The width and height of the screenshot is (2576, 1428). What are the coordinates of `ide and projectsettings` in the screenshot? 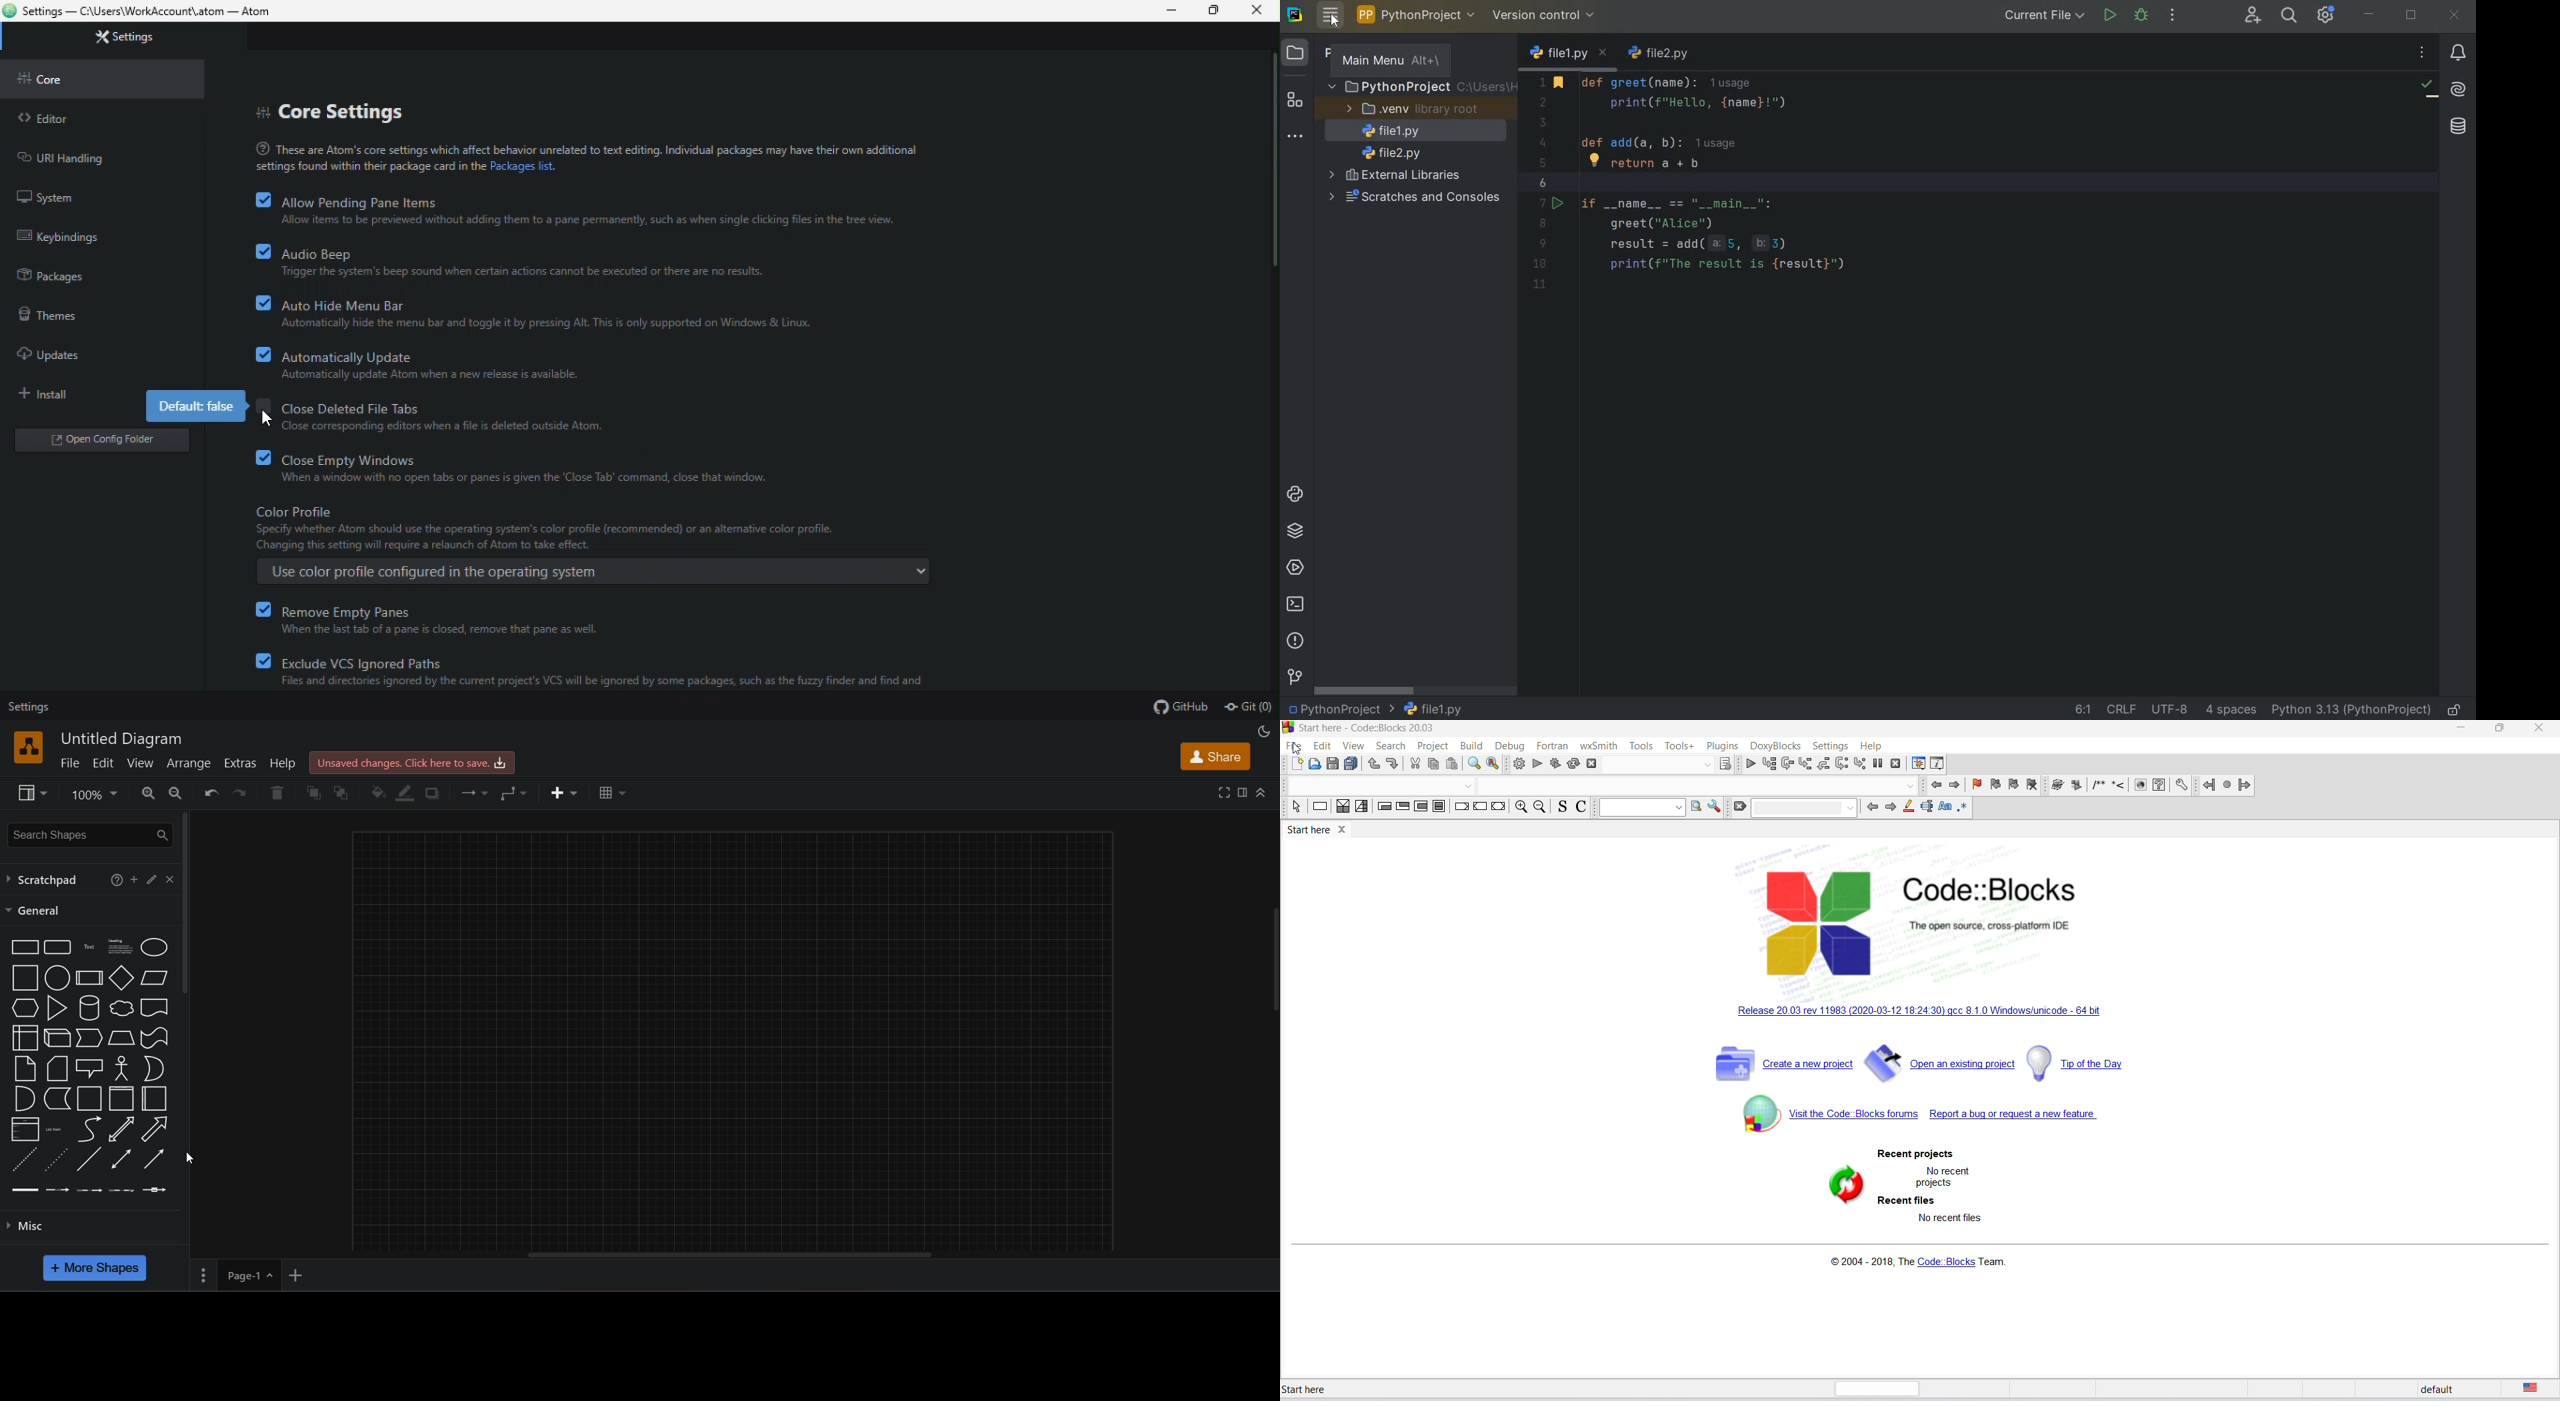 It's located at (2326, 15).